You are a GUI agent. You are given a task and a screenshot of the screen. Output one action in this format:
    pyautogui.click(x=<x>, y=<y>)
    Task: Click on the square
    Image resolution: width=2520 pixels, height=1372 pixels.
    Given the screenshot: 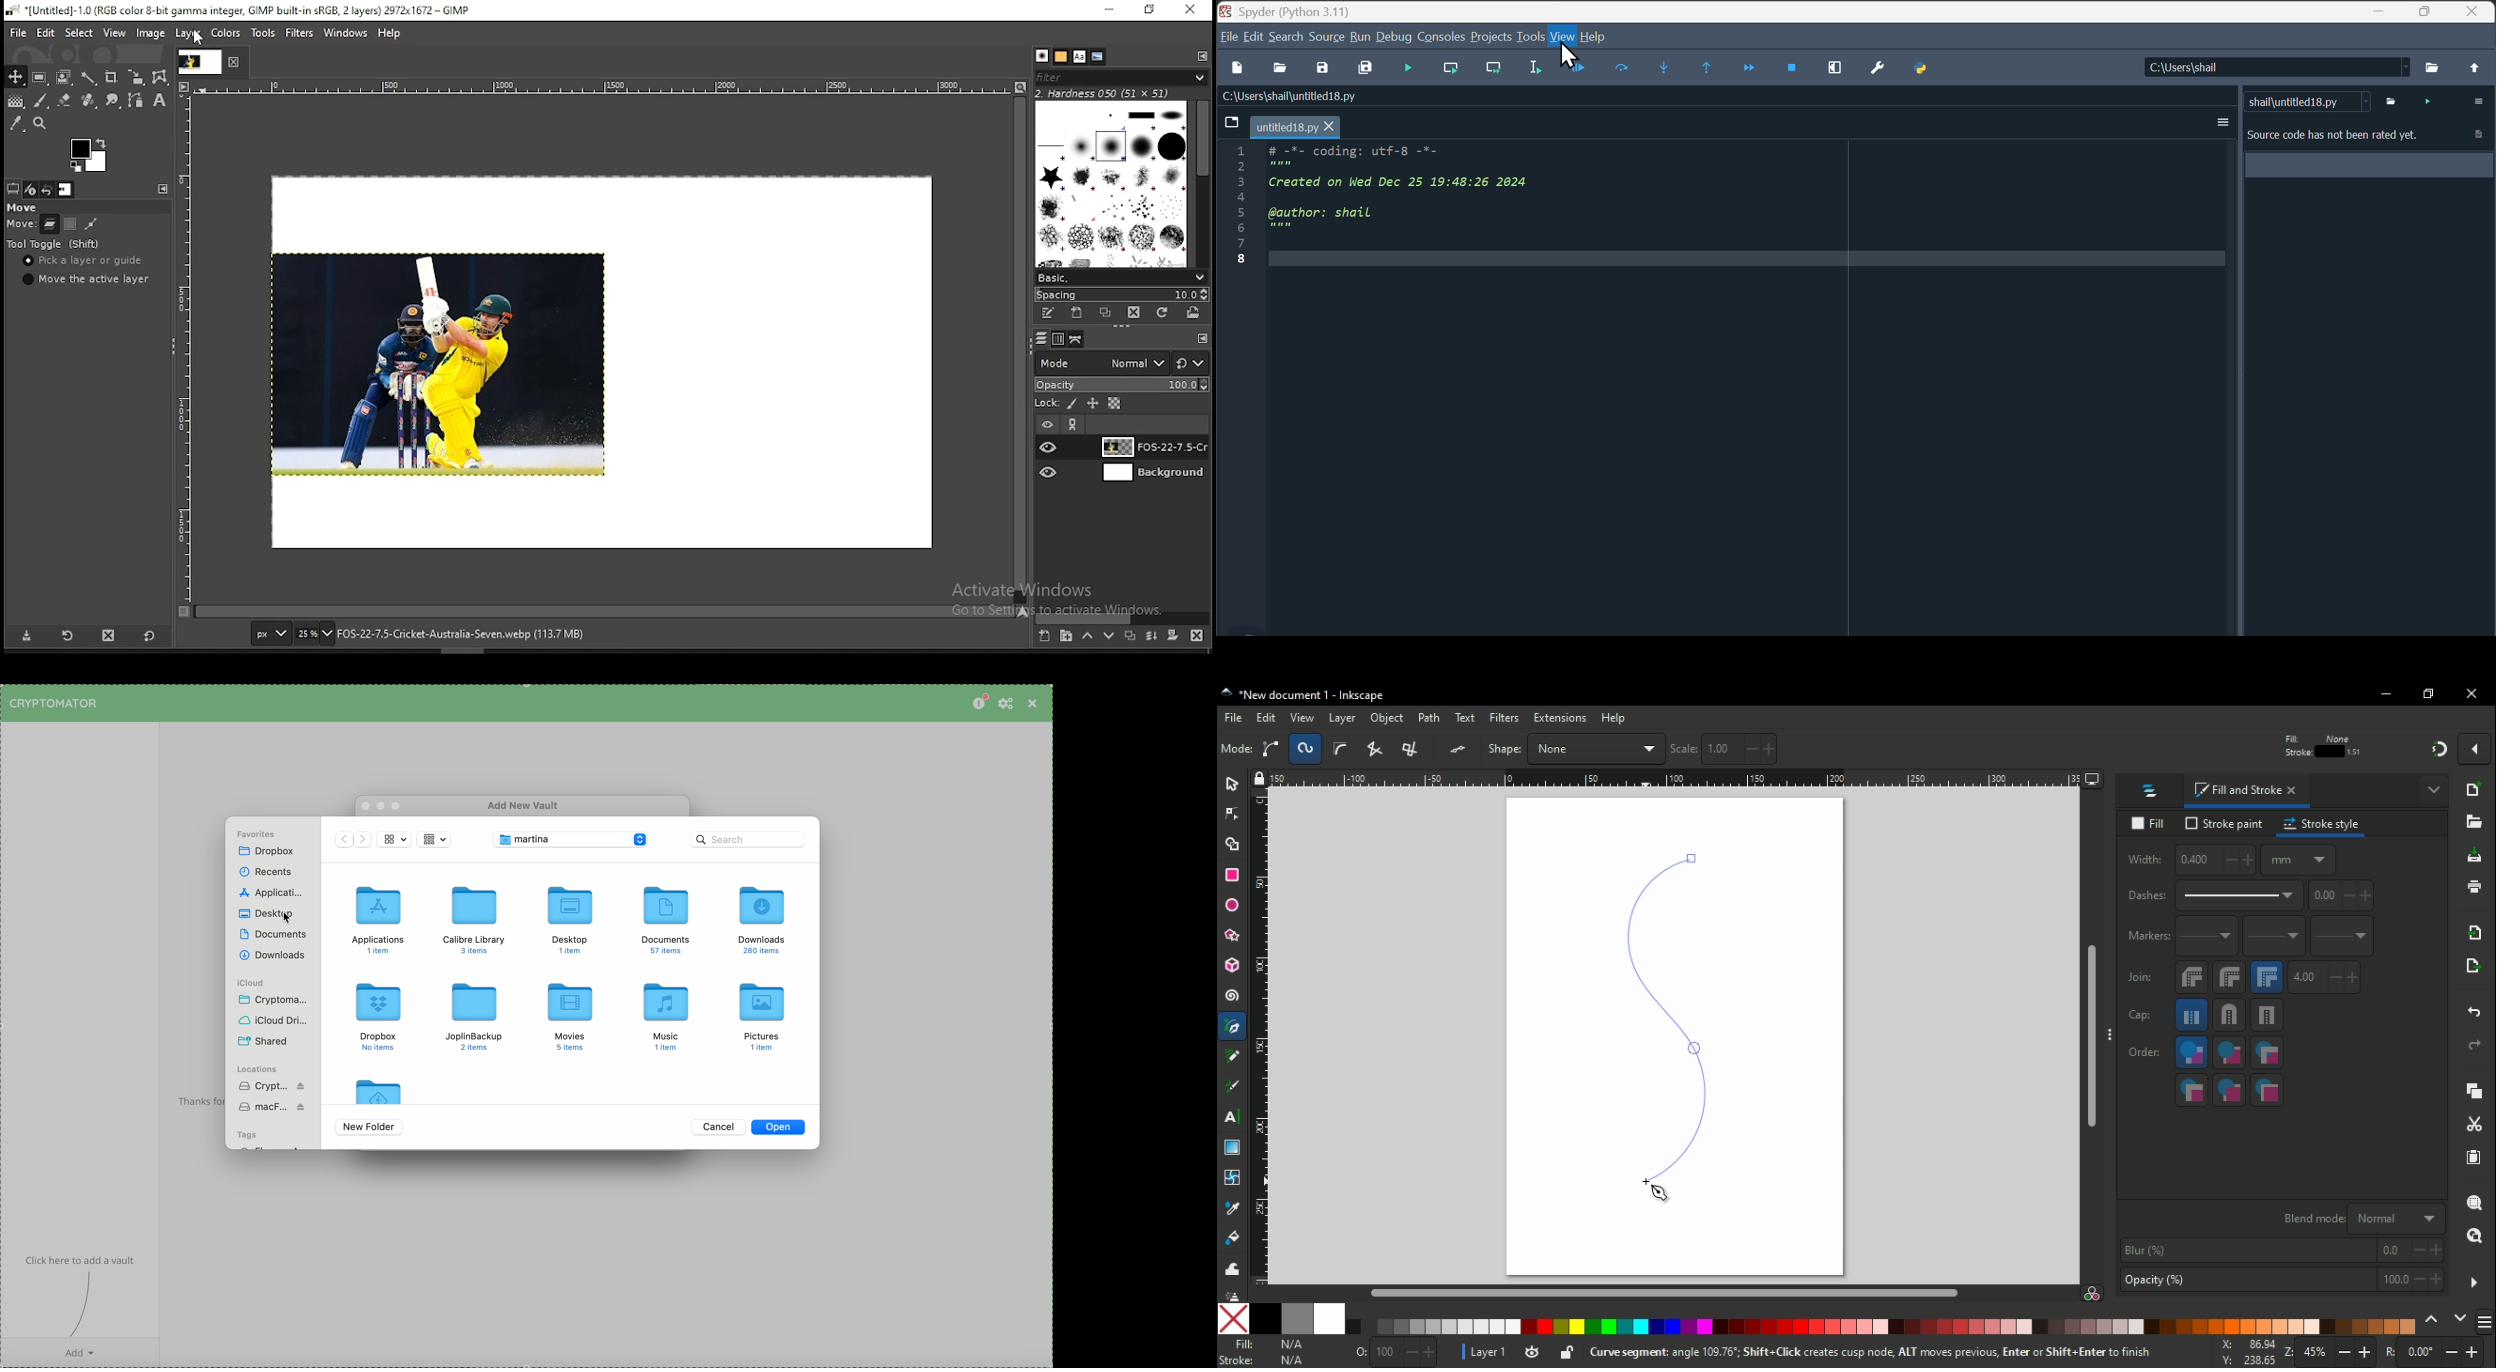 What is the action you would take?
    pyautogui.click(x=2269, y=1019)
    